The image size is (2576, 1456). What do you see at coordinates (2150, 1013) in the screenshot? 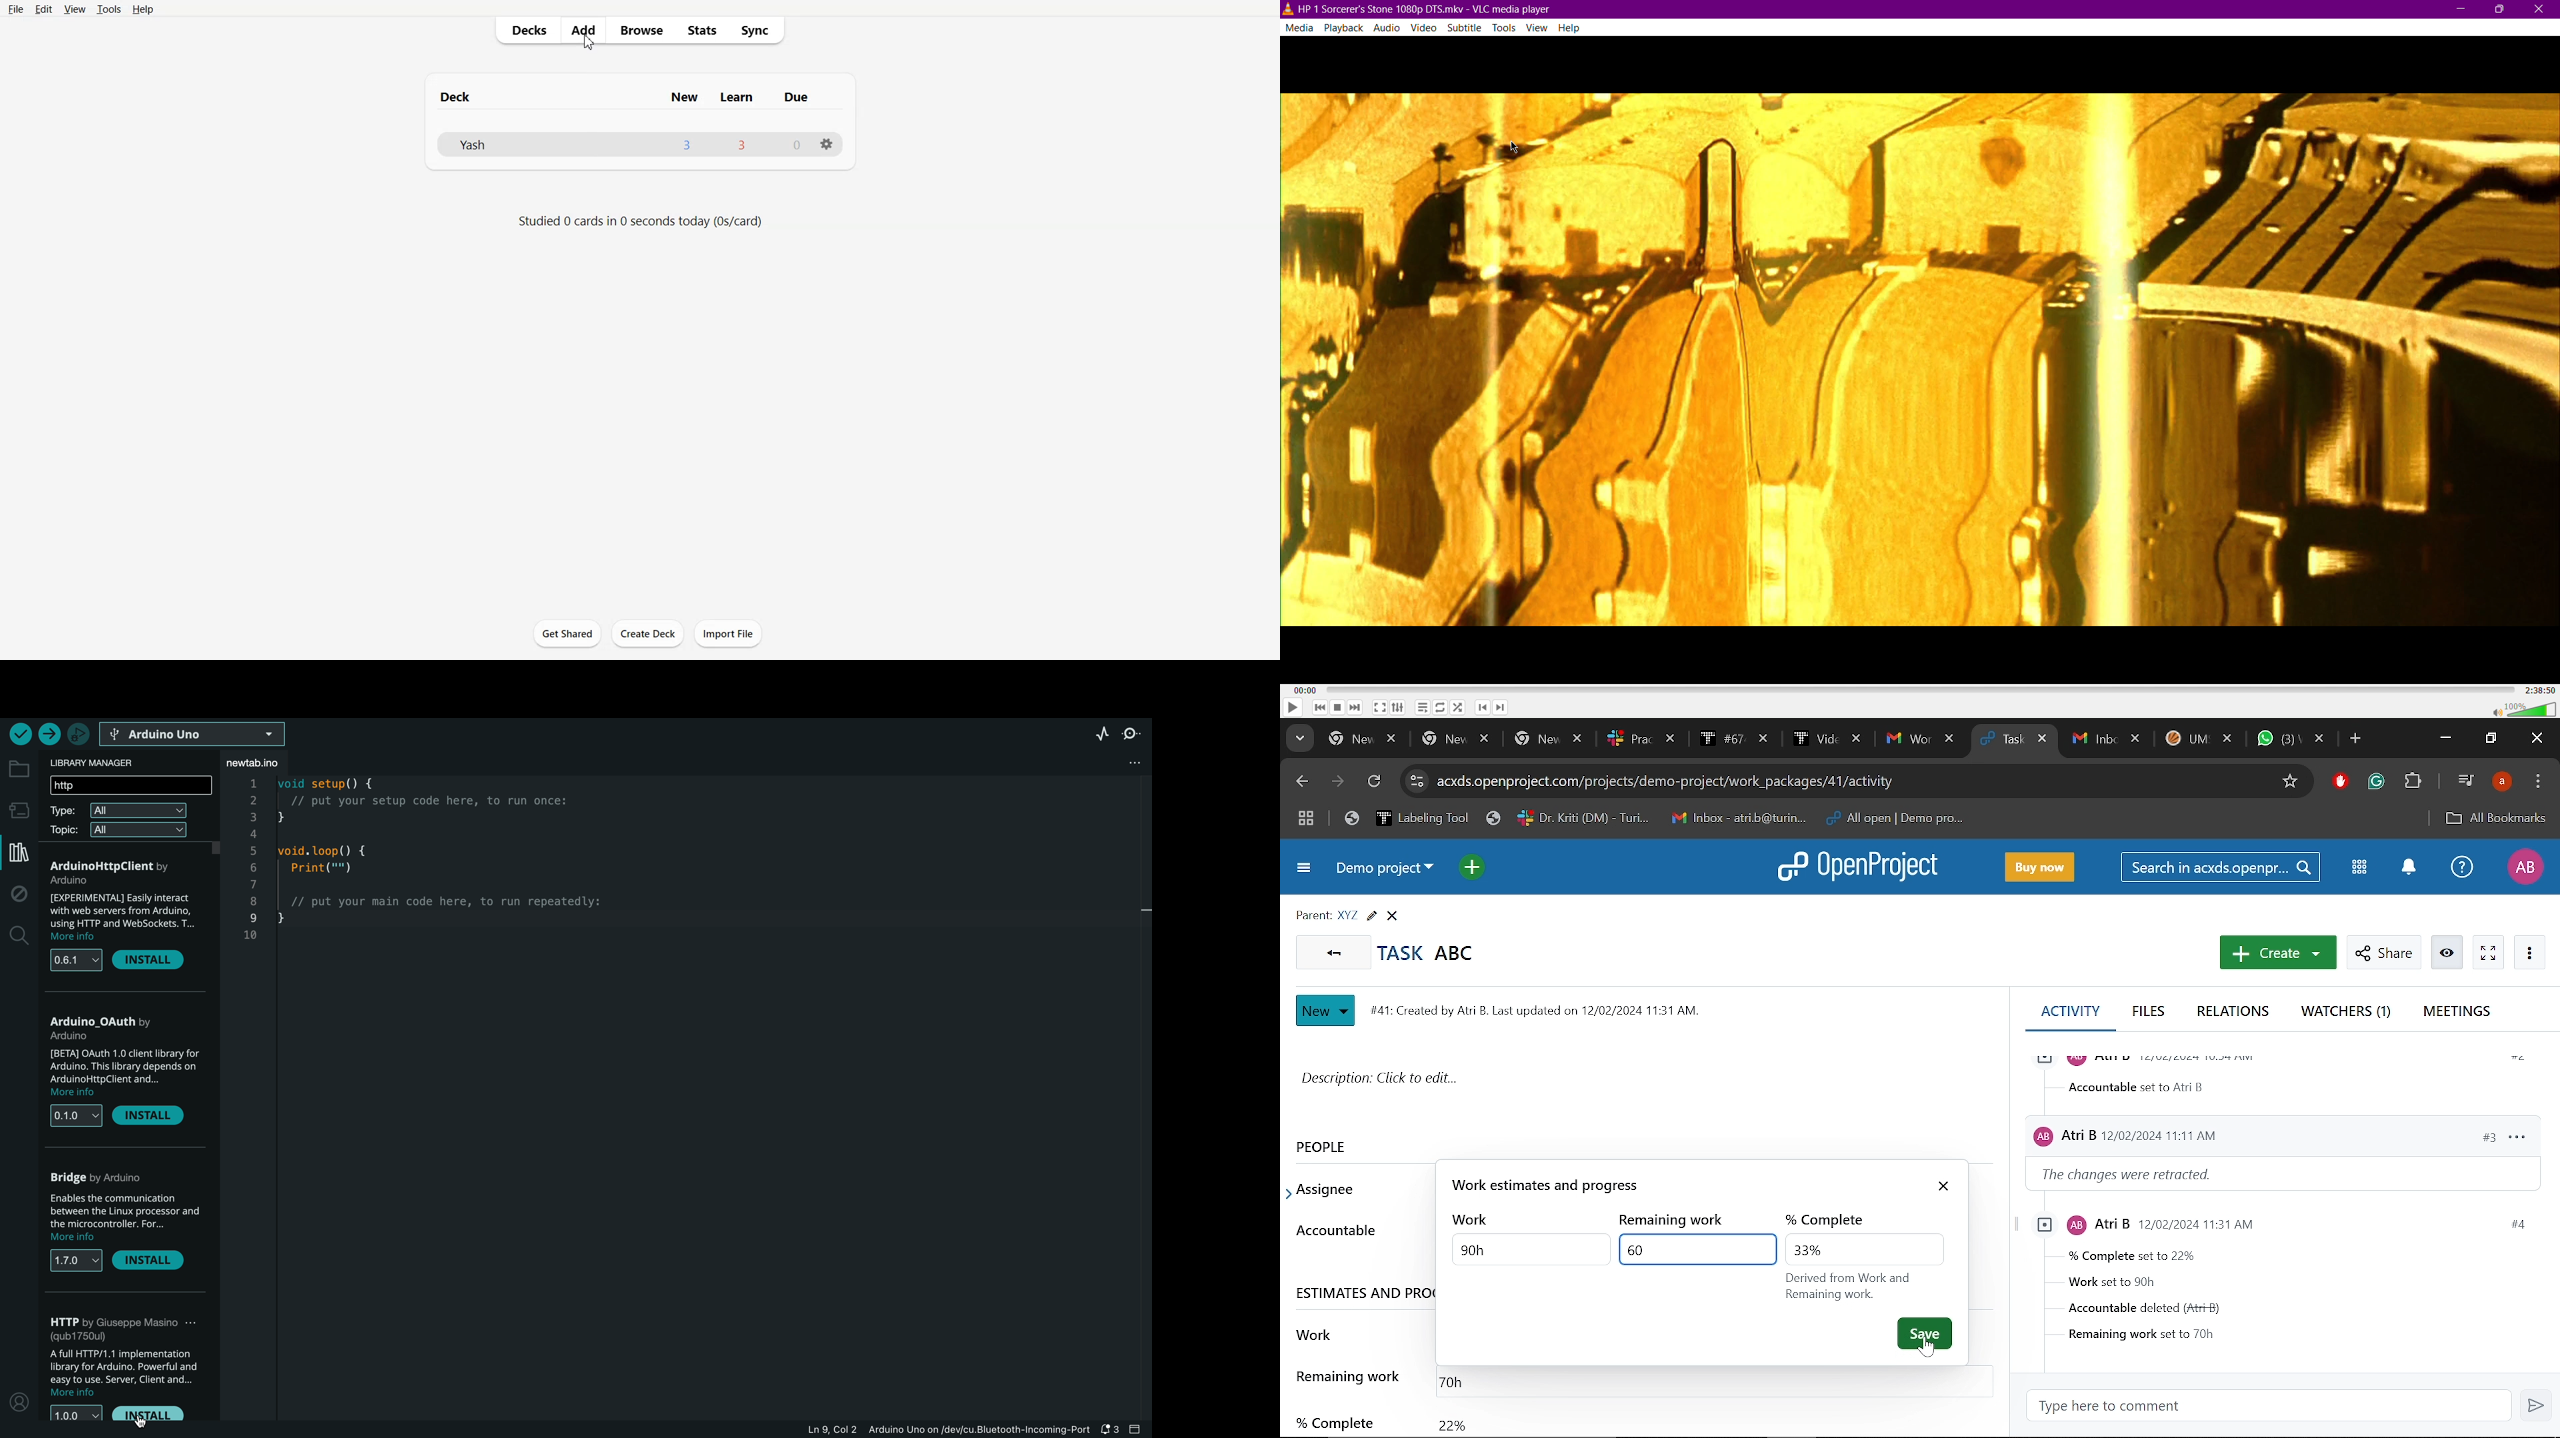
I see `Files` at bounding box center [2150, 1013].